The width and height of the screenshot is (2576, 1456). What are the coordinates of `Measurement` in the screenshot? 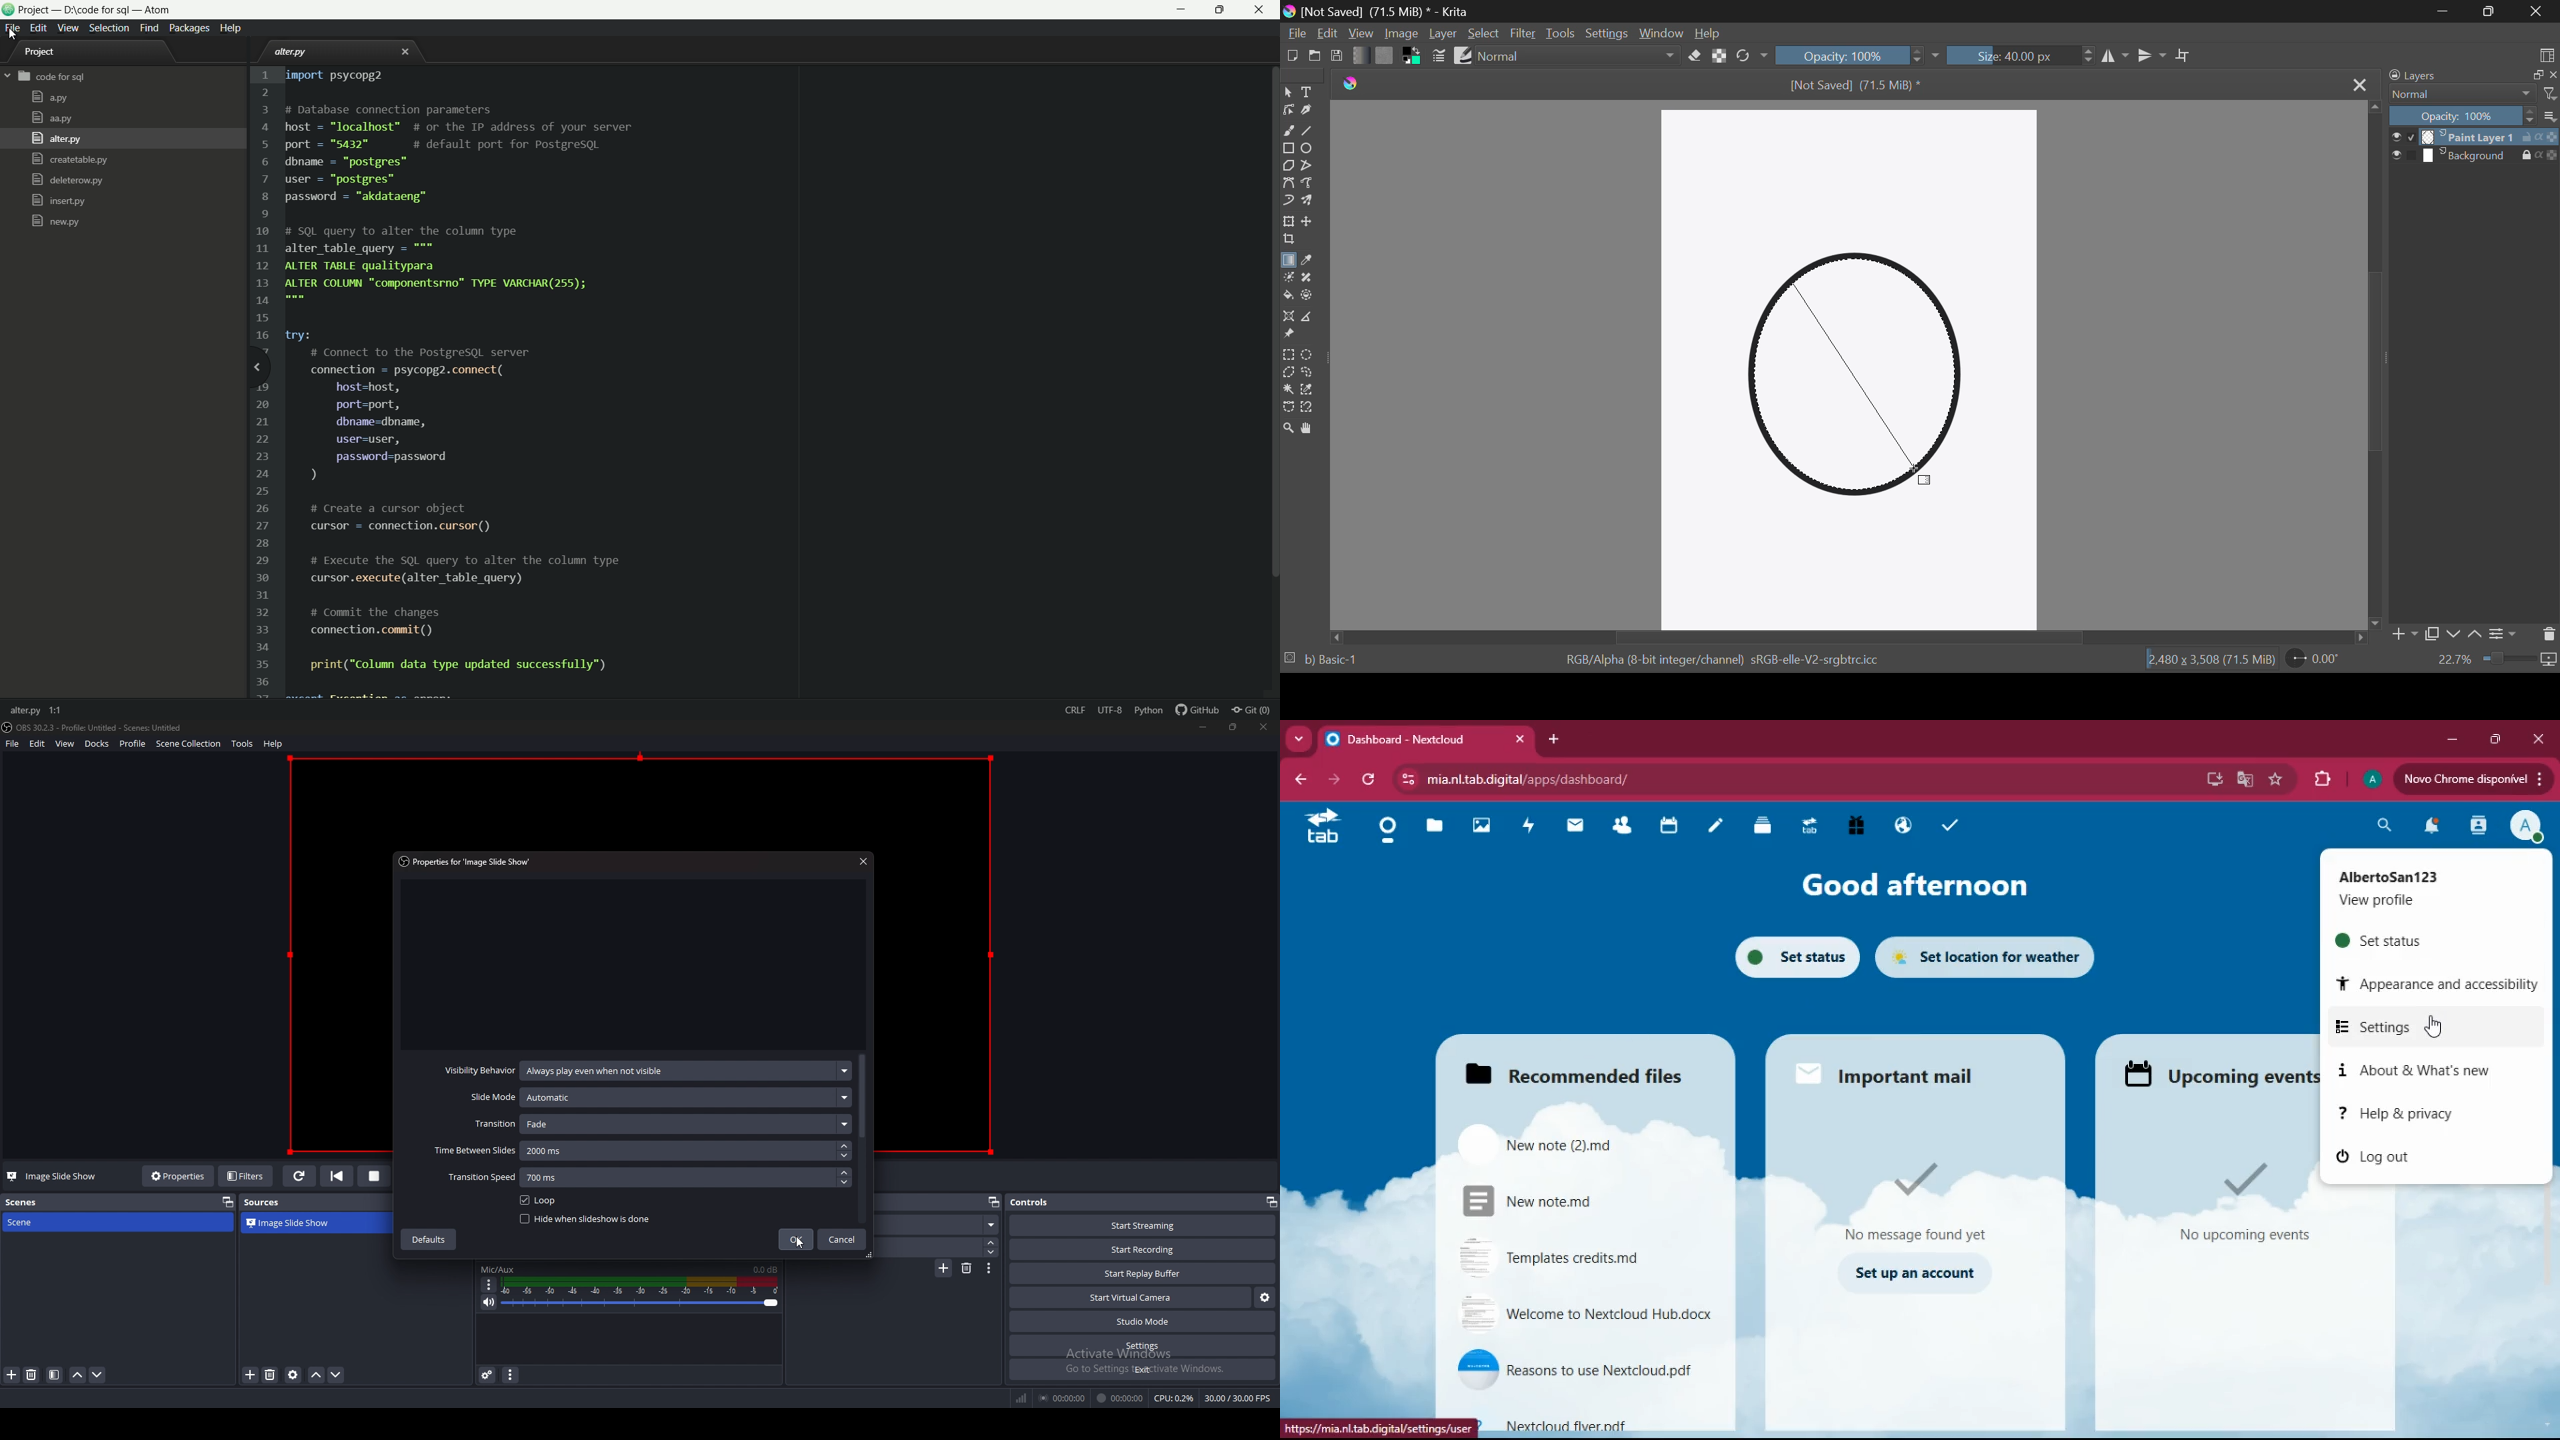 It's located at (1311, 318).